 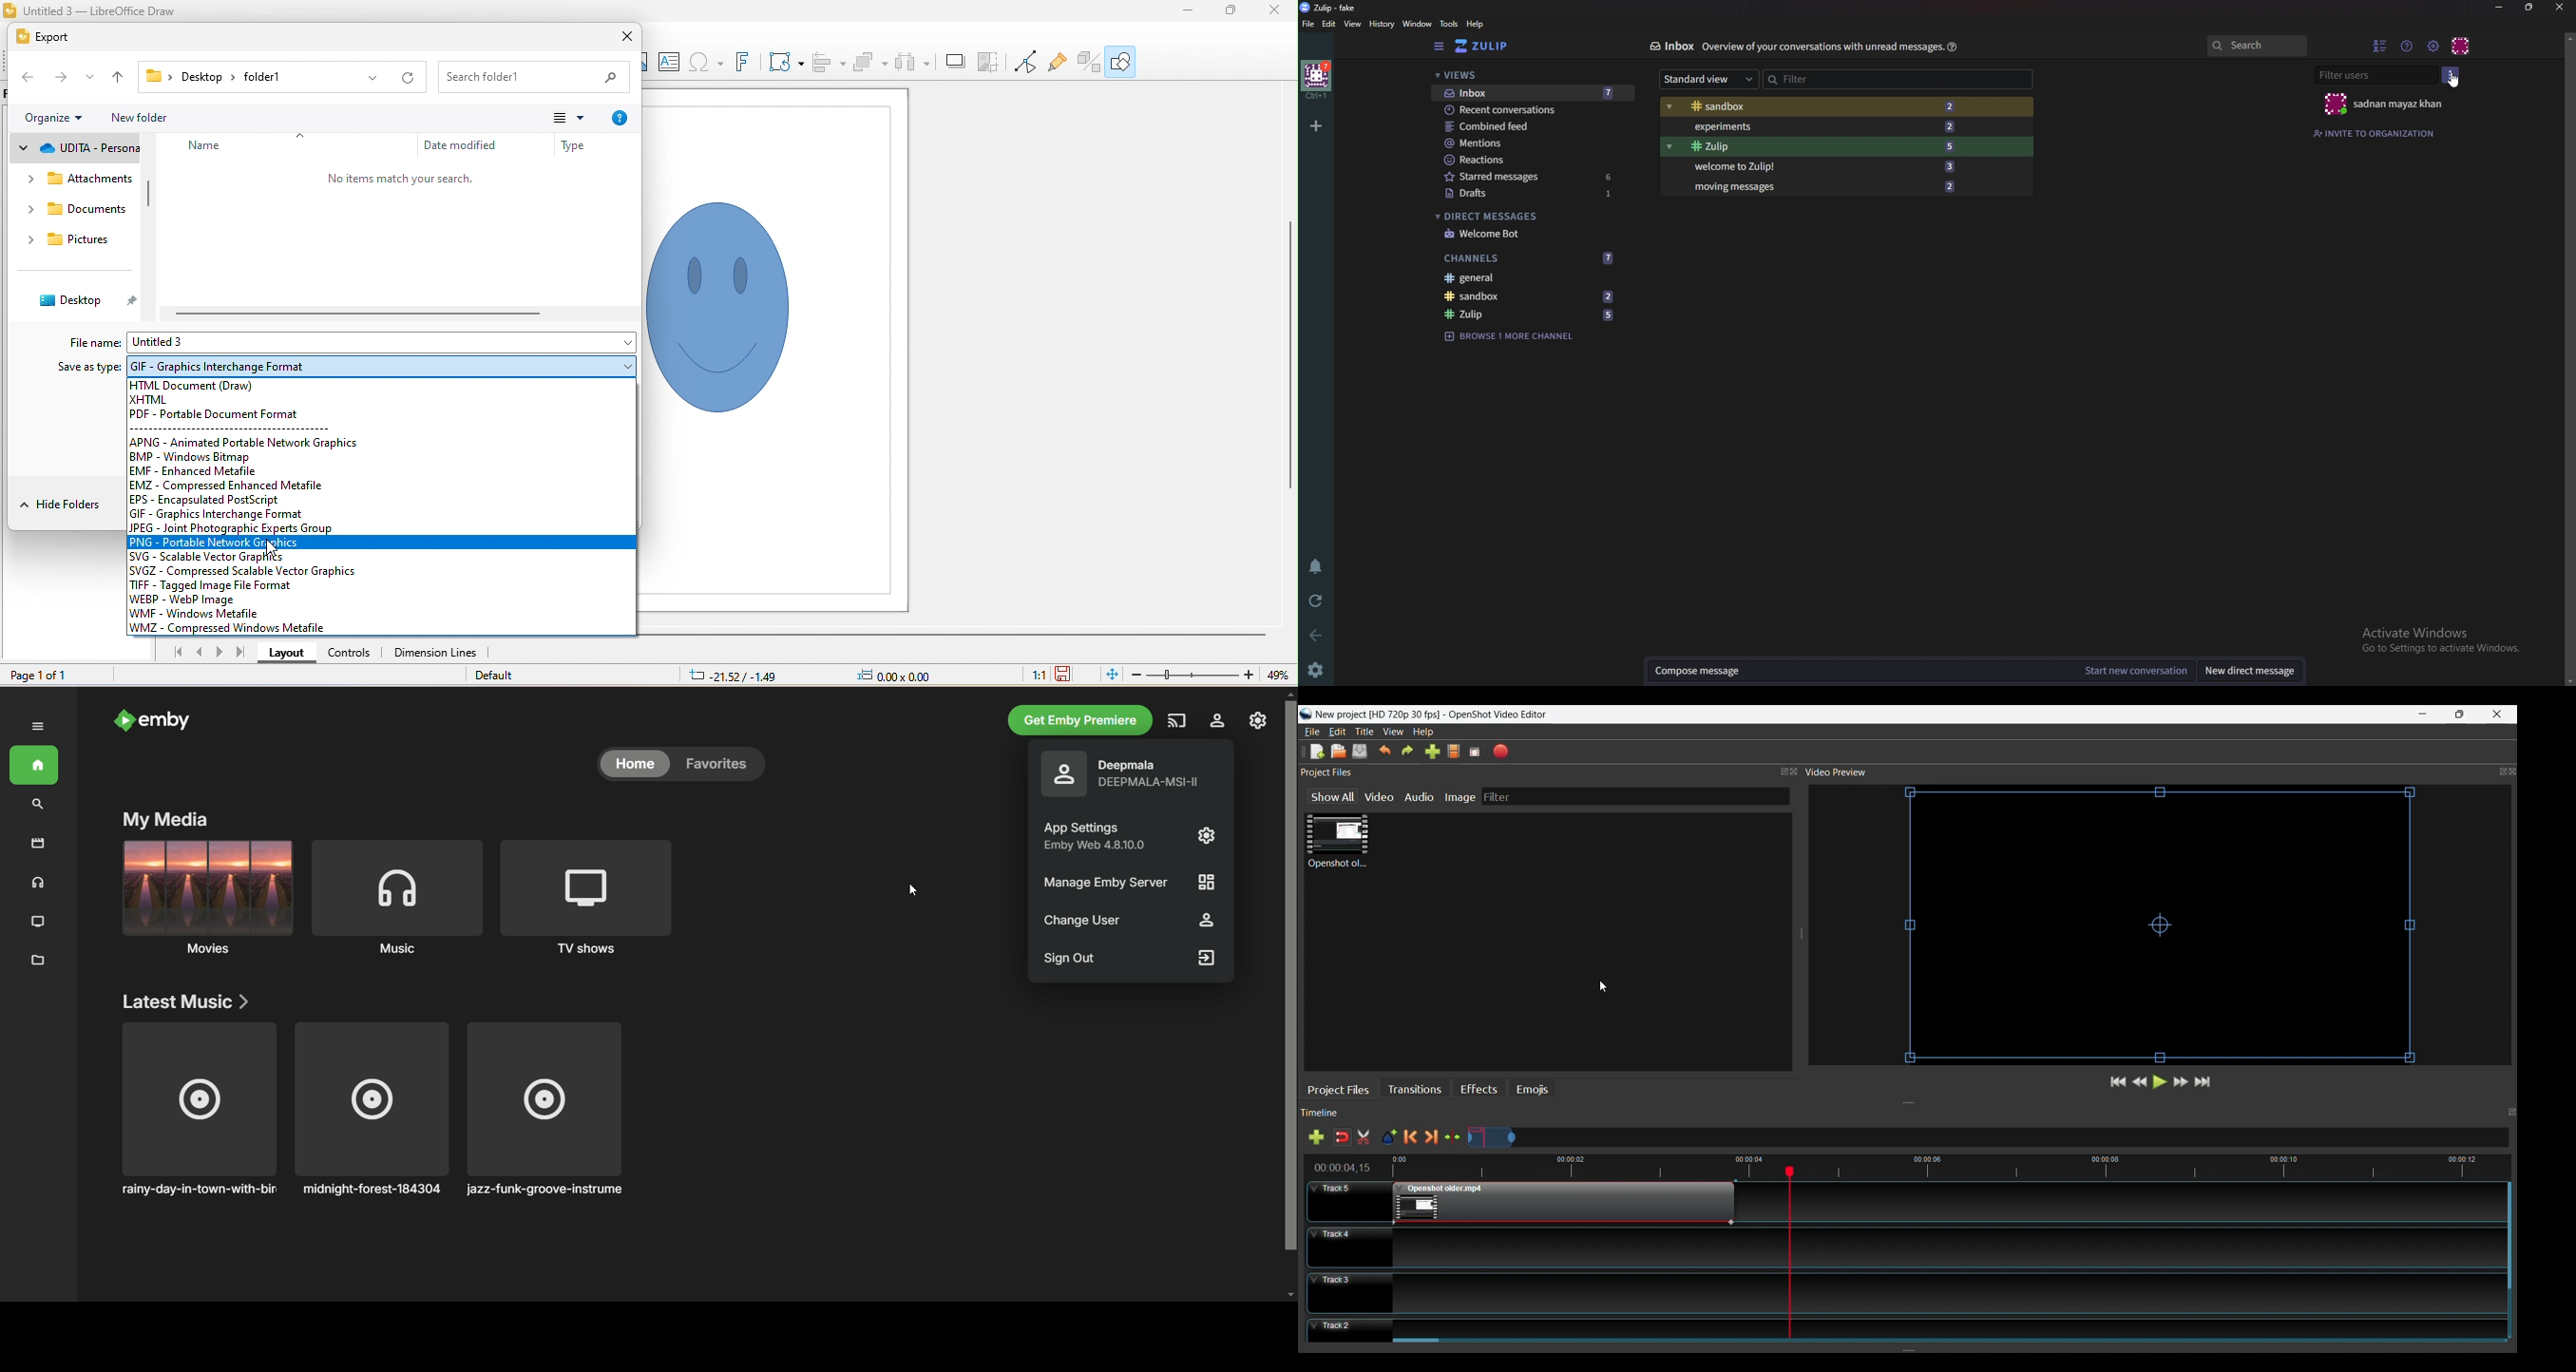 I want to click on drop down, so click(x=33, y=240).